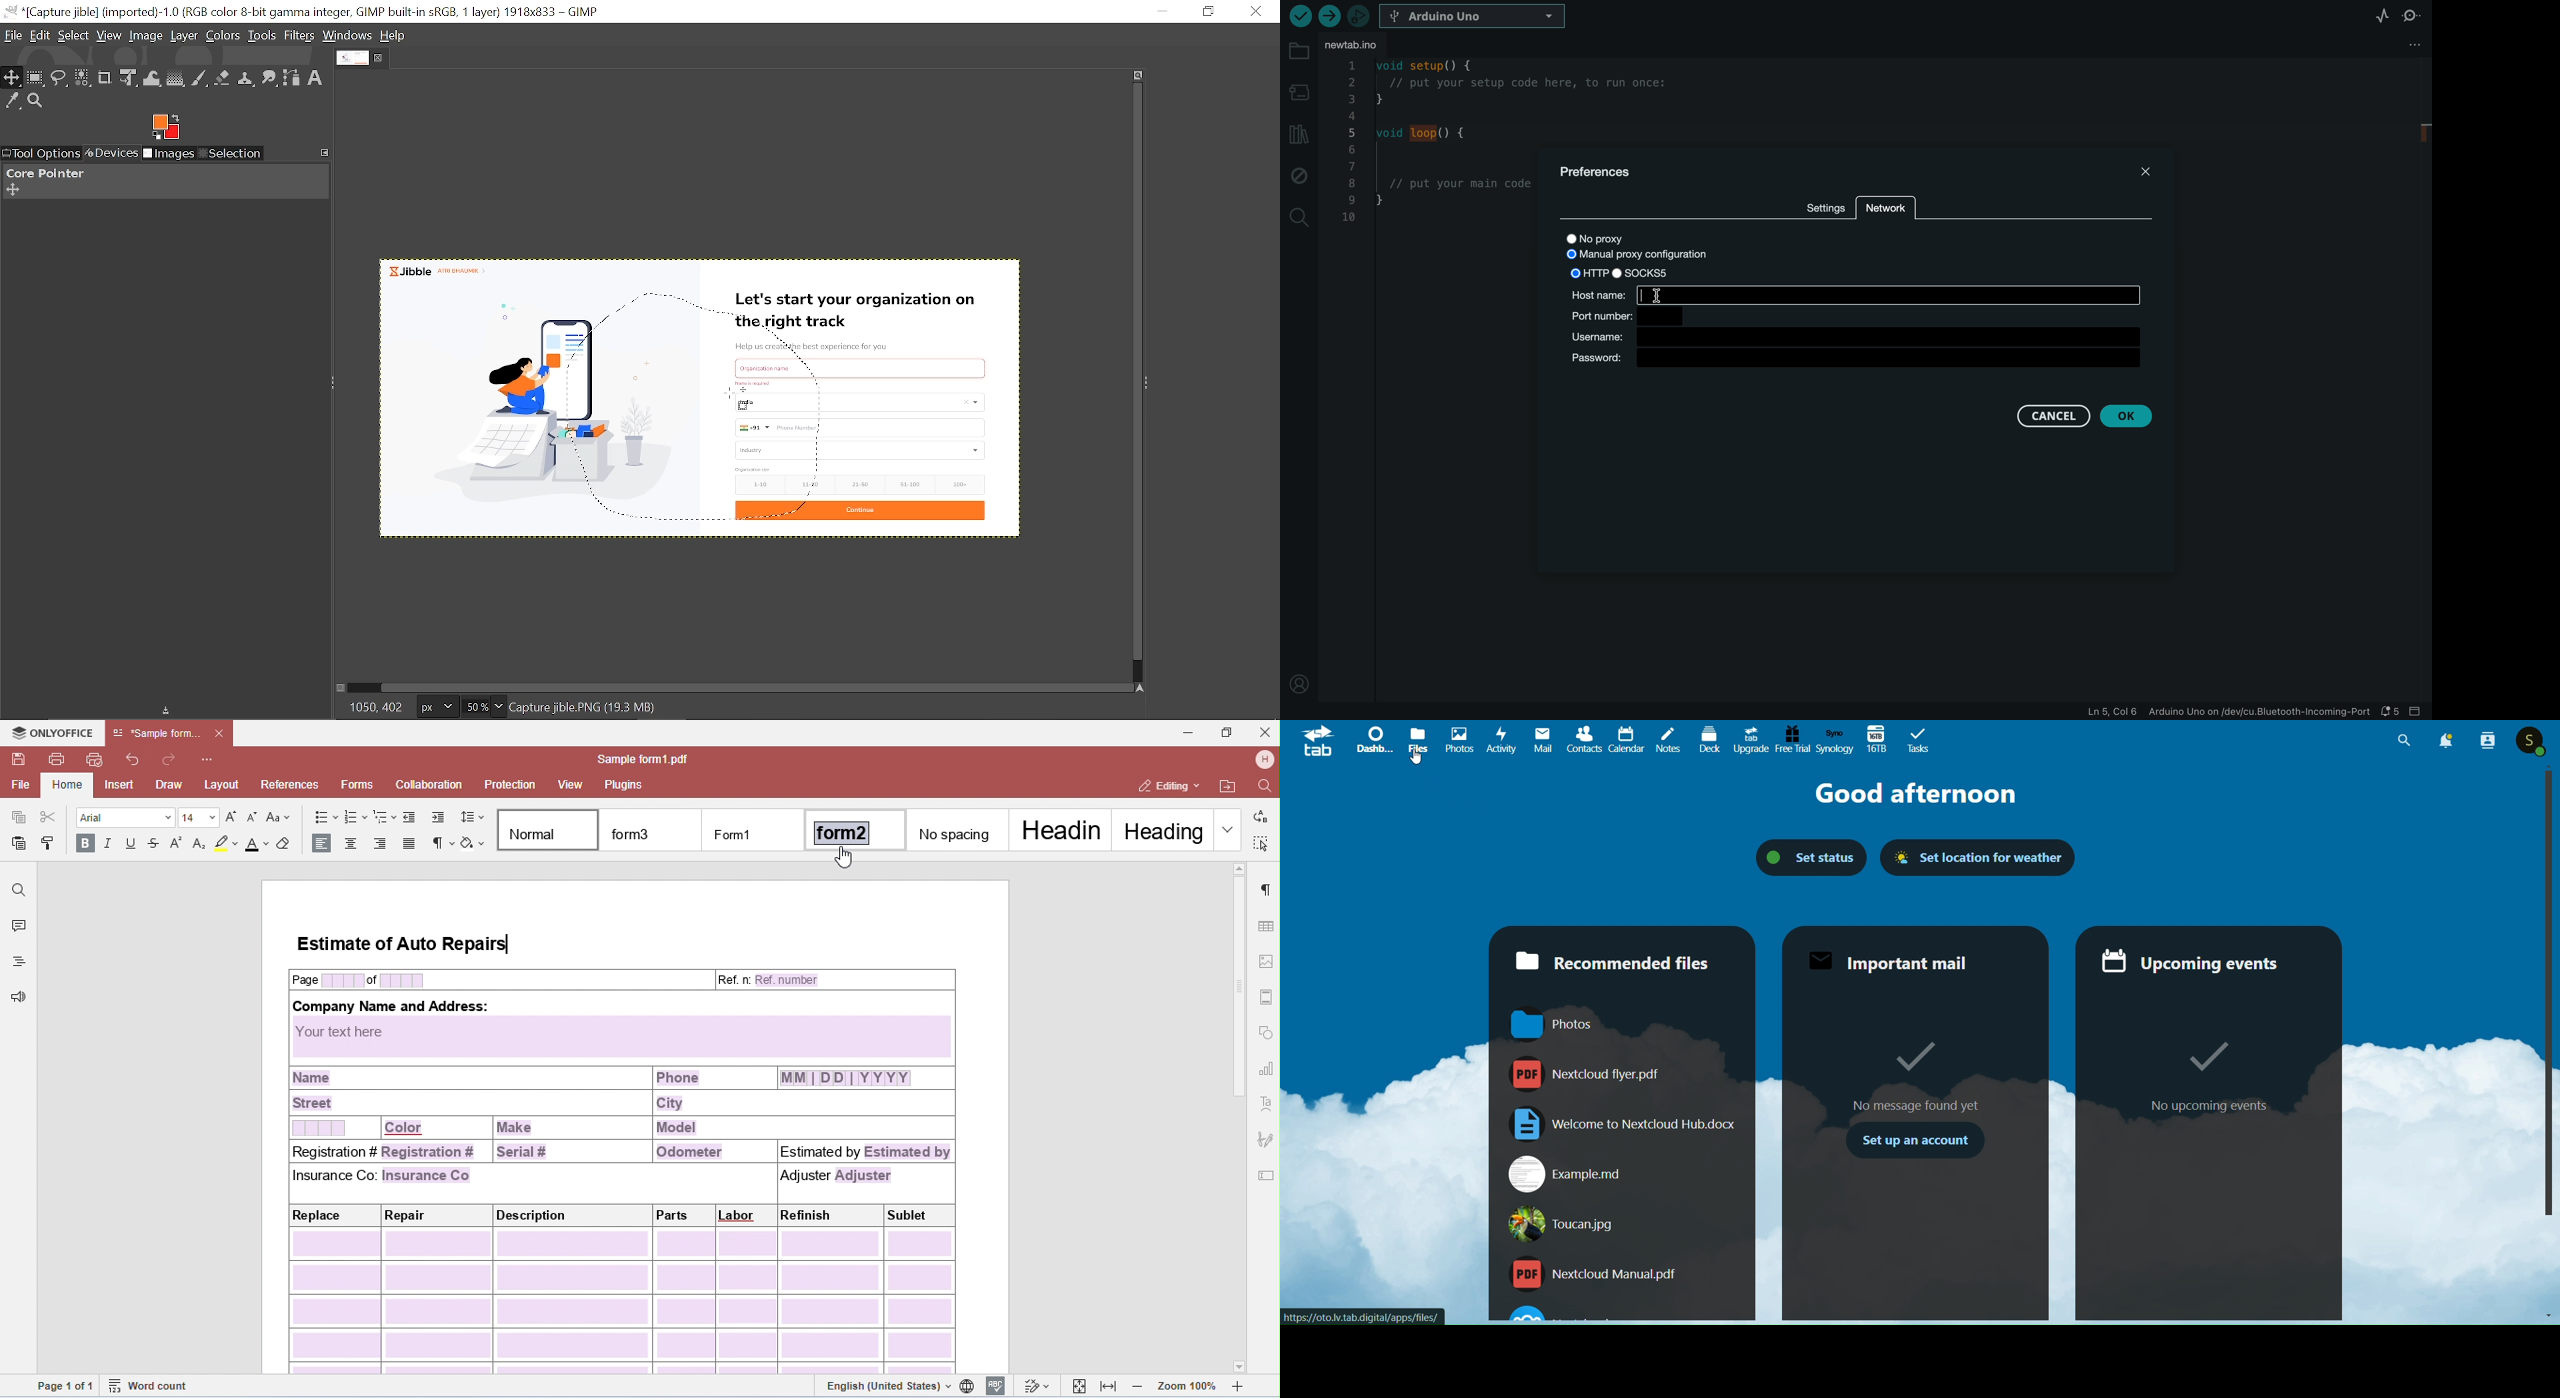 This screenshot has width=2576, height=1400. Describe the element at coordinates (75, 36) in the screenshot. I see `Select` at that location.